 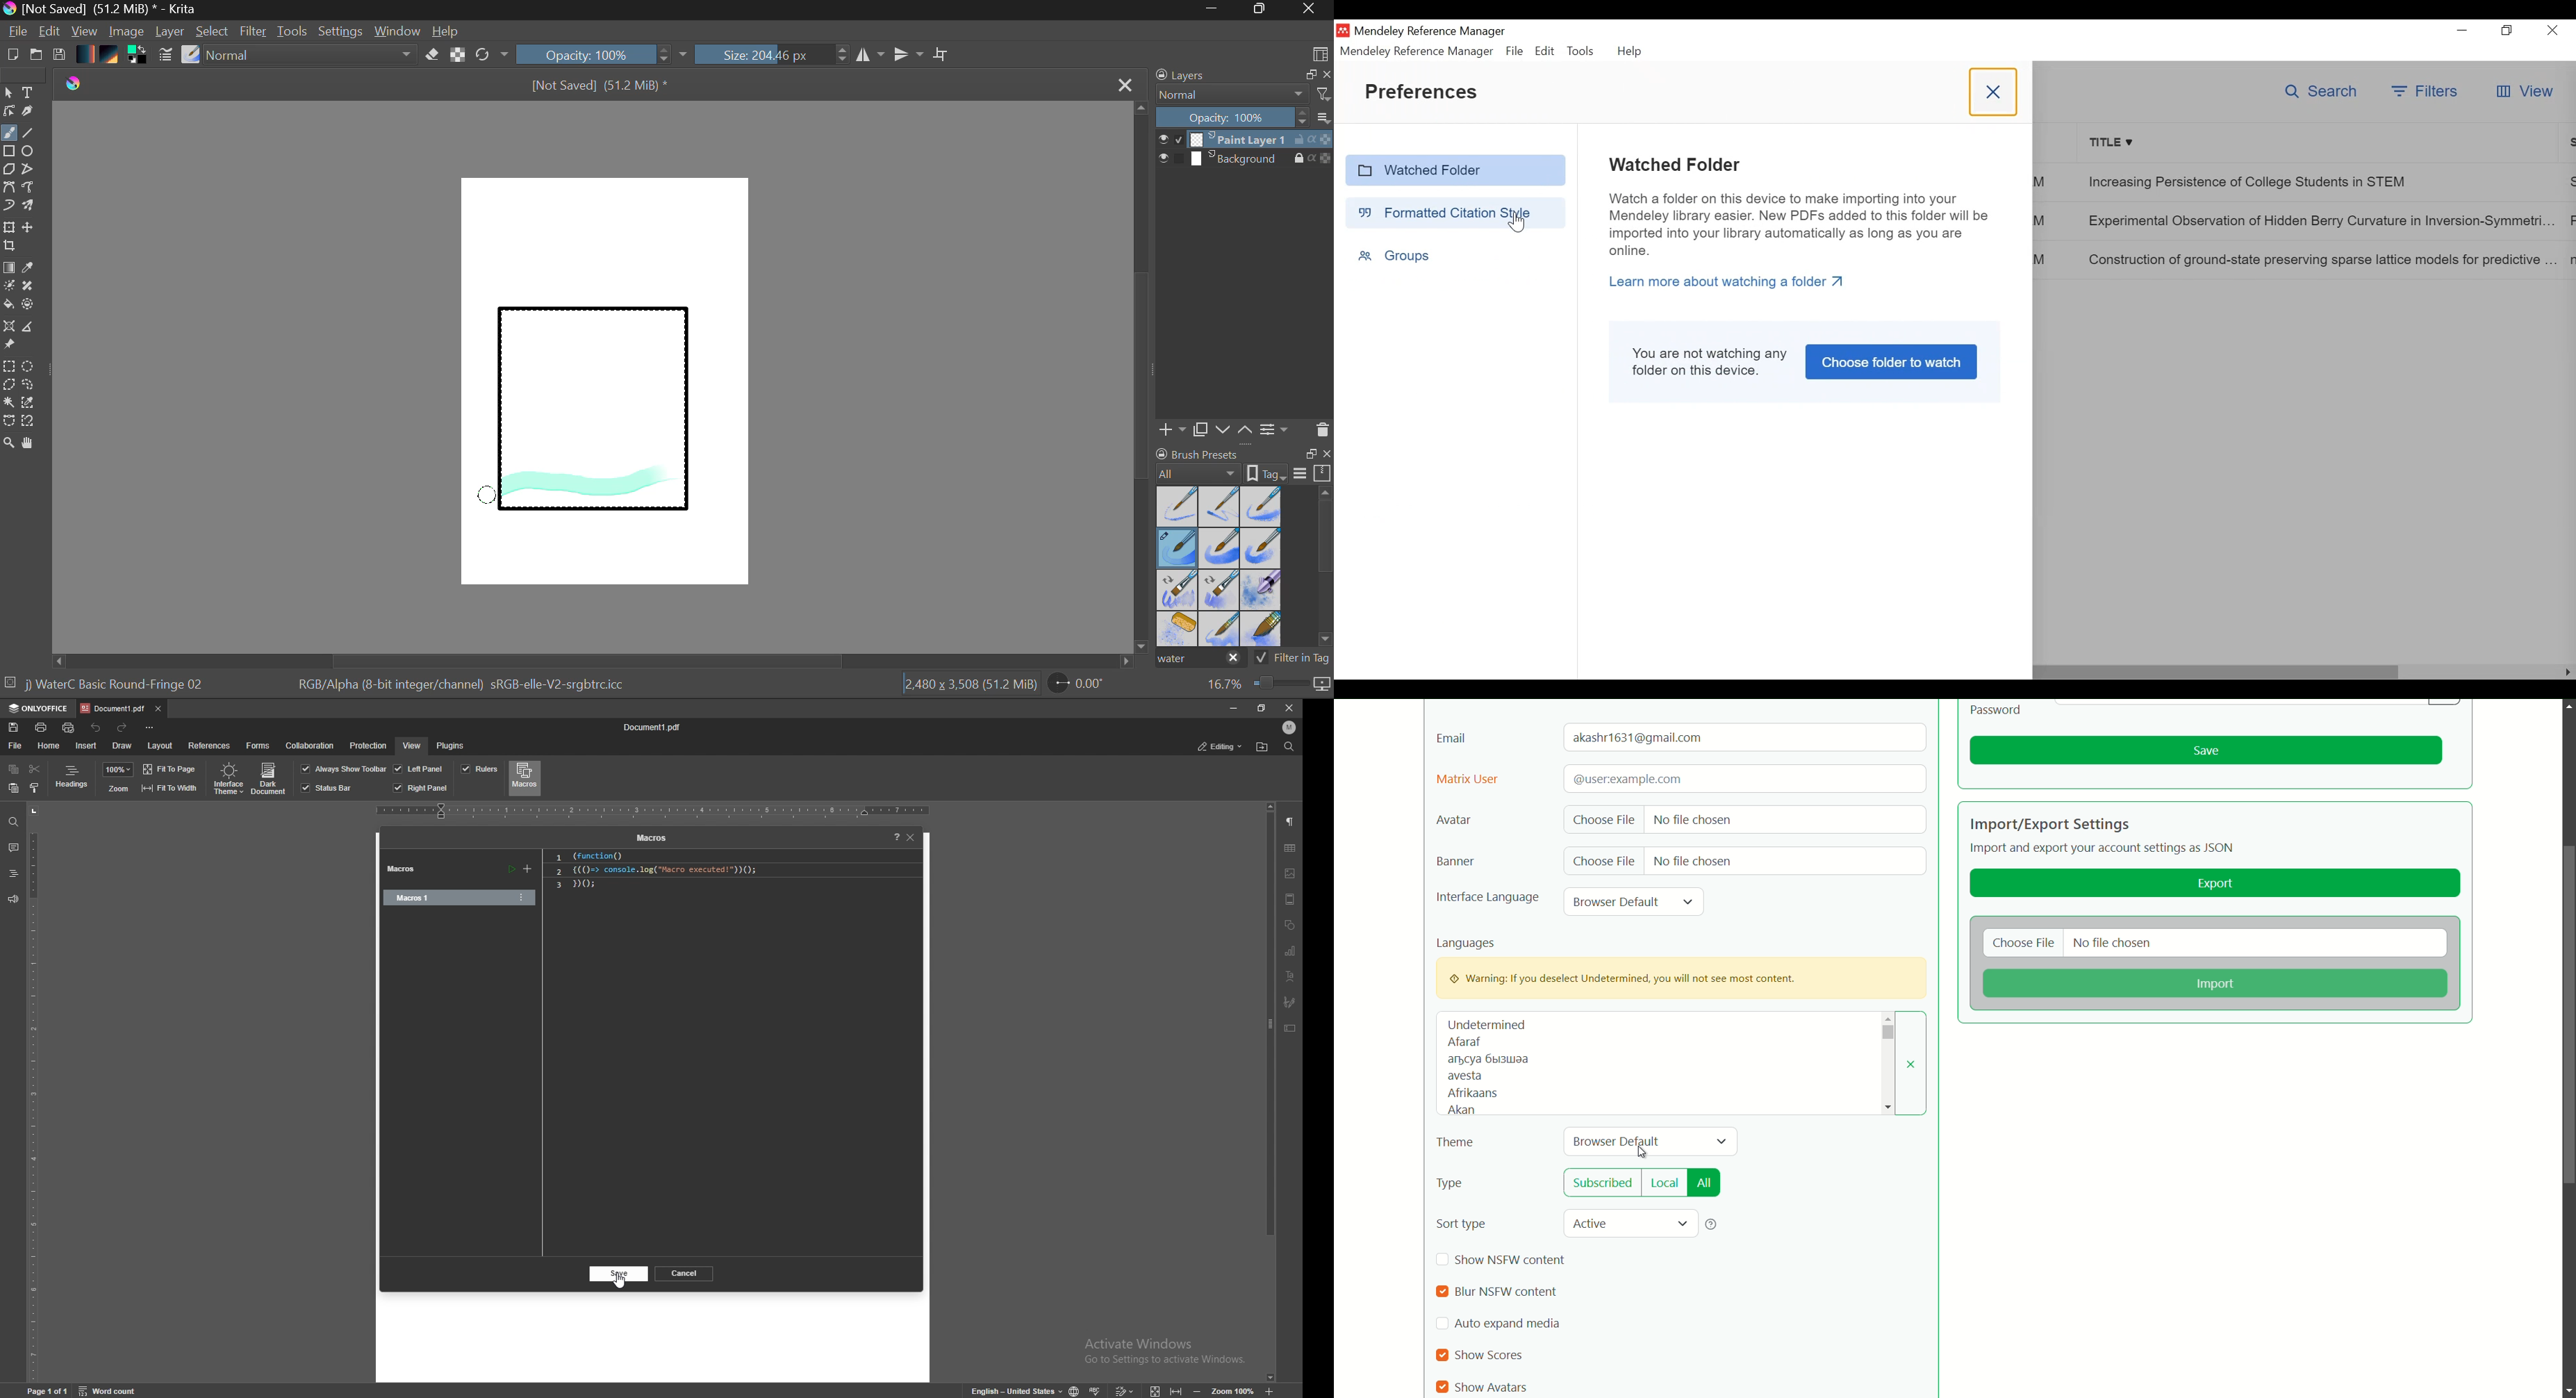 I want to click on scroll bar, so click(x=2567, y=1017).